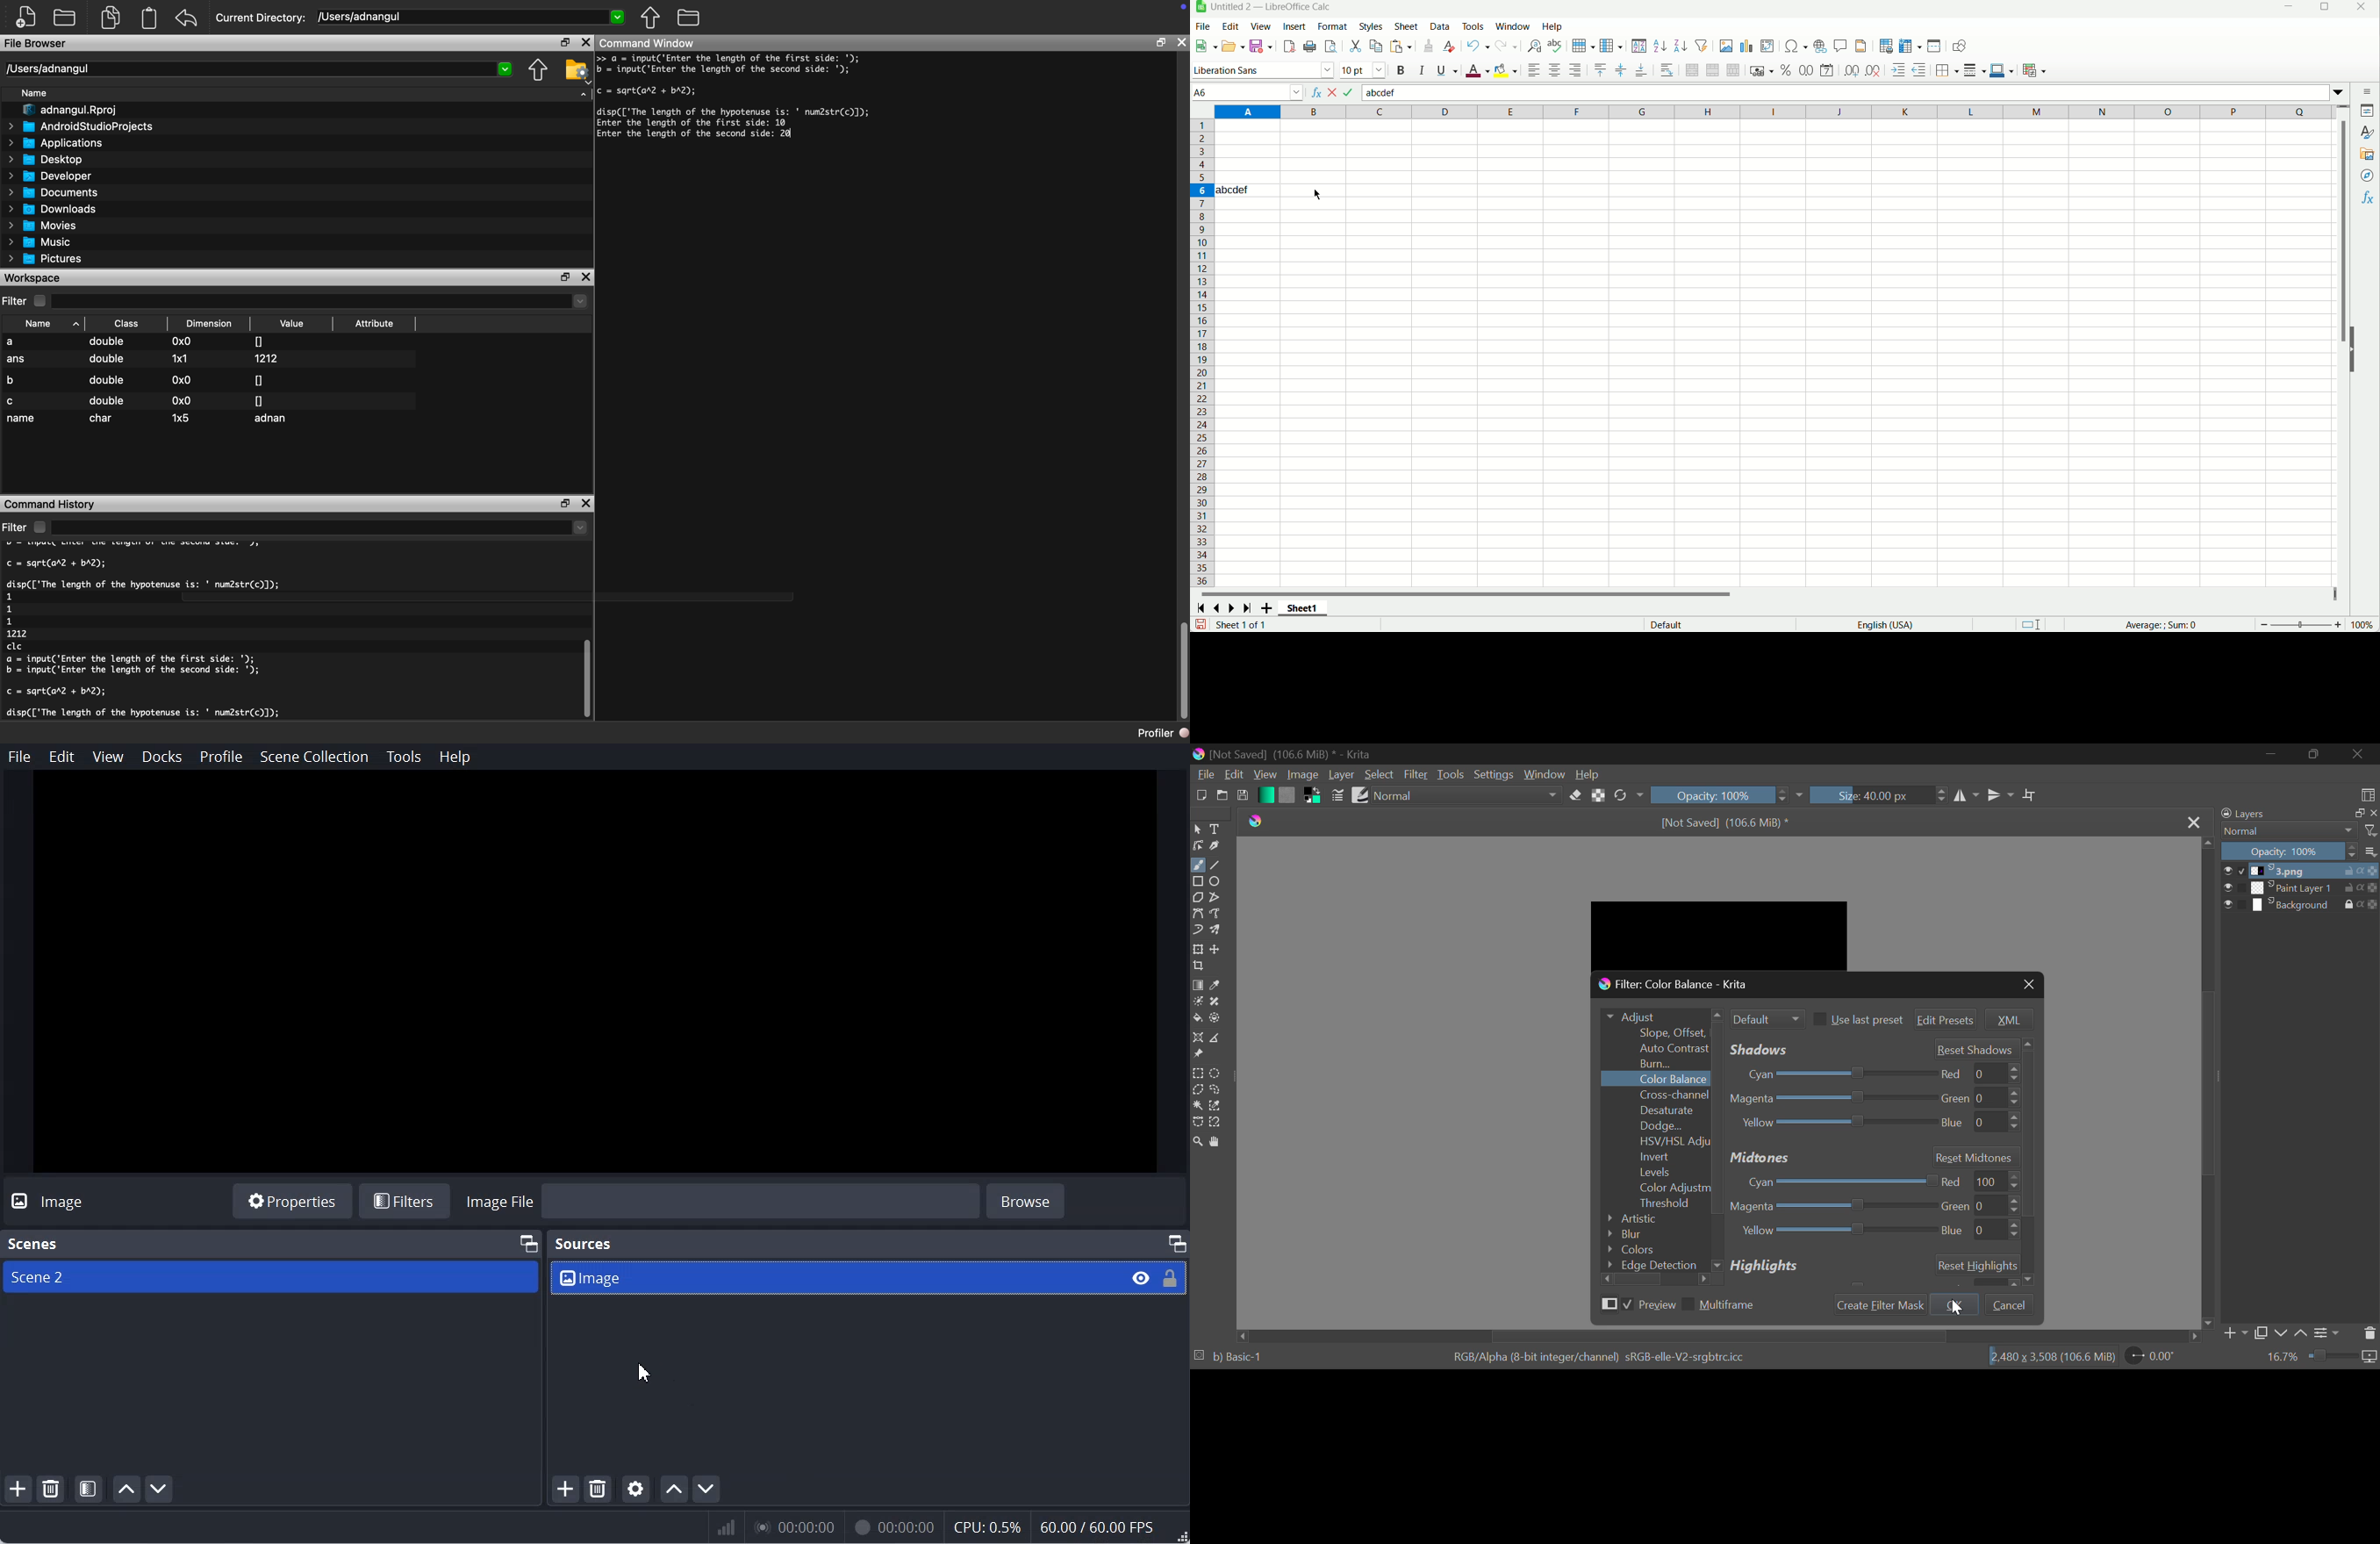  What do you see at coordinates (1884, 625) in the screenshot?
I see `english (USA)` at bounding box center [1884, 625].